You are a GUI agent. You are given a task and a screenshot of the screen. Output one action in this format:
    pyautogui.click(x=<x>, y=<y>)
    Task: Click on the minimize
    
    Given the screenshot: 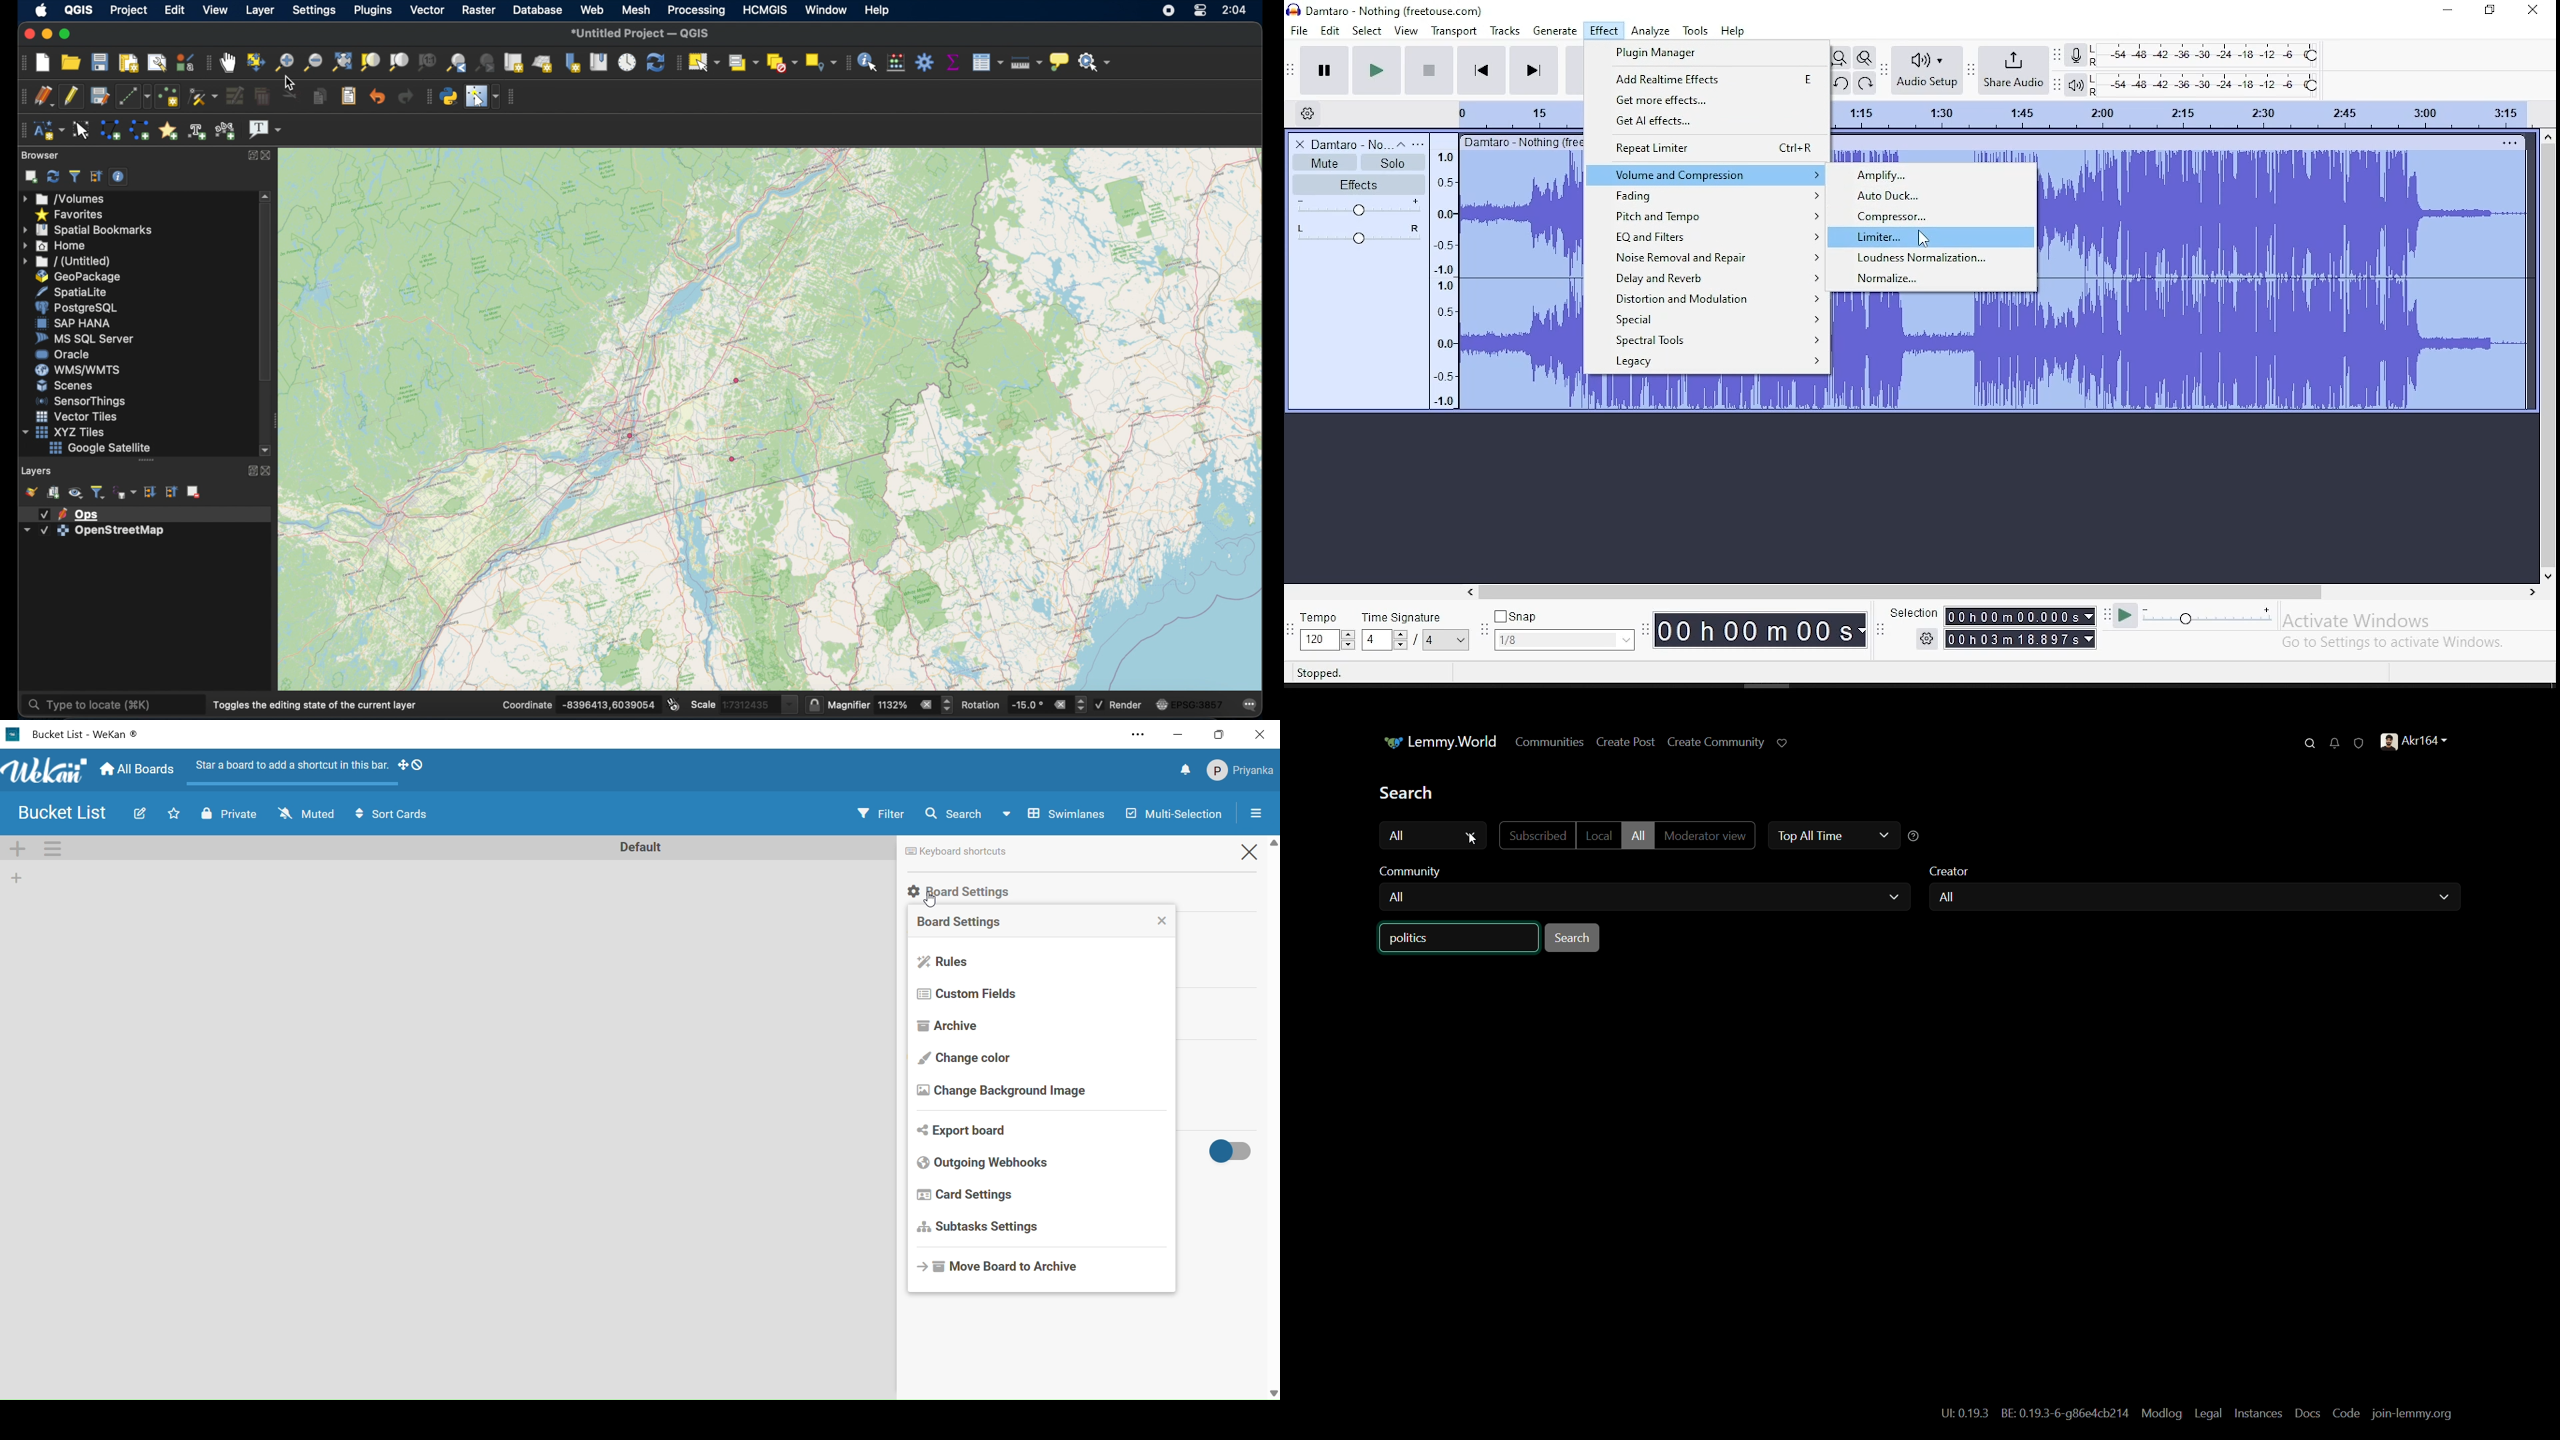 What is the action you would take?
    pyautogui.click(x=1181, y=735)
    